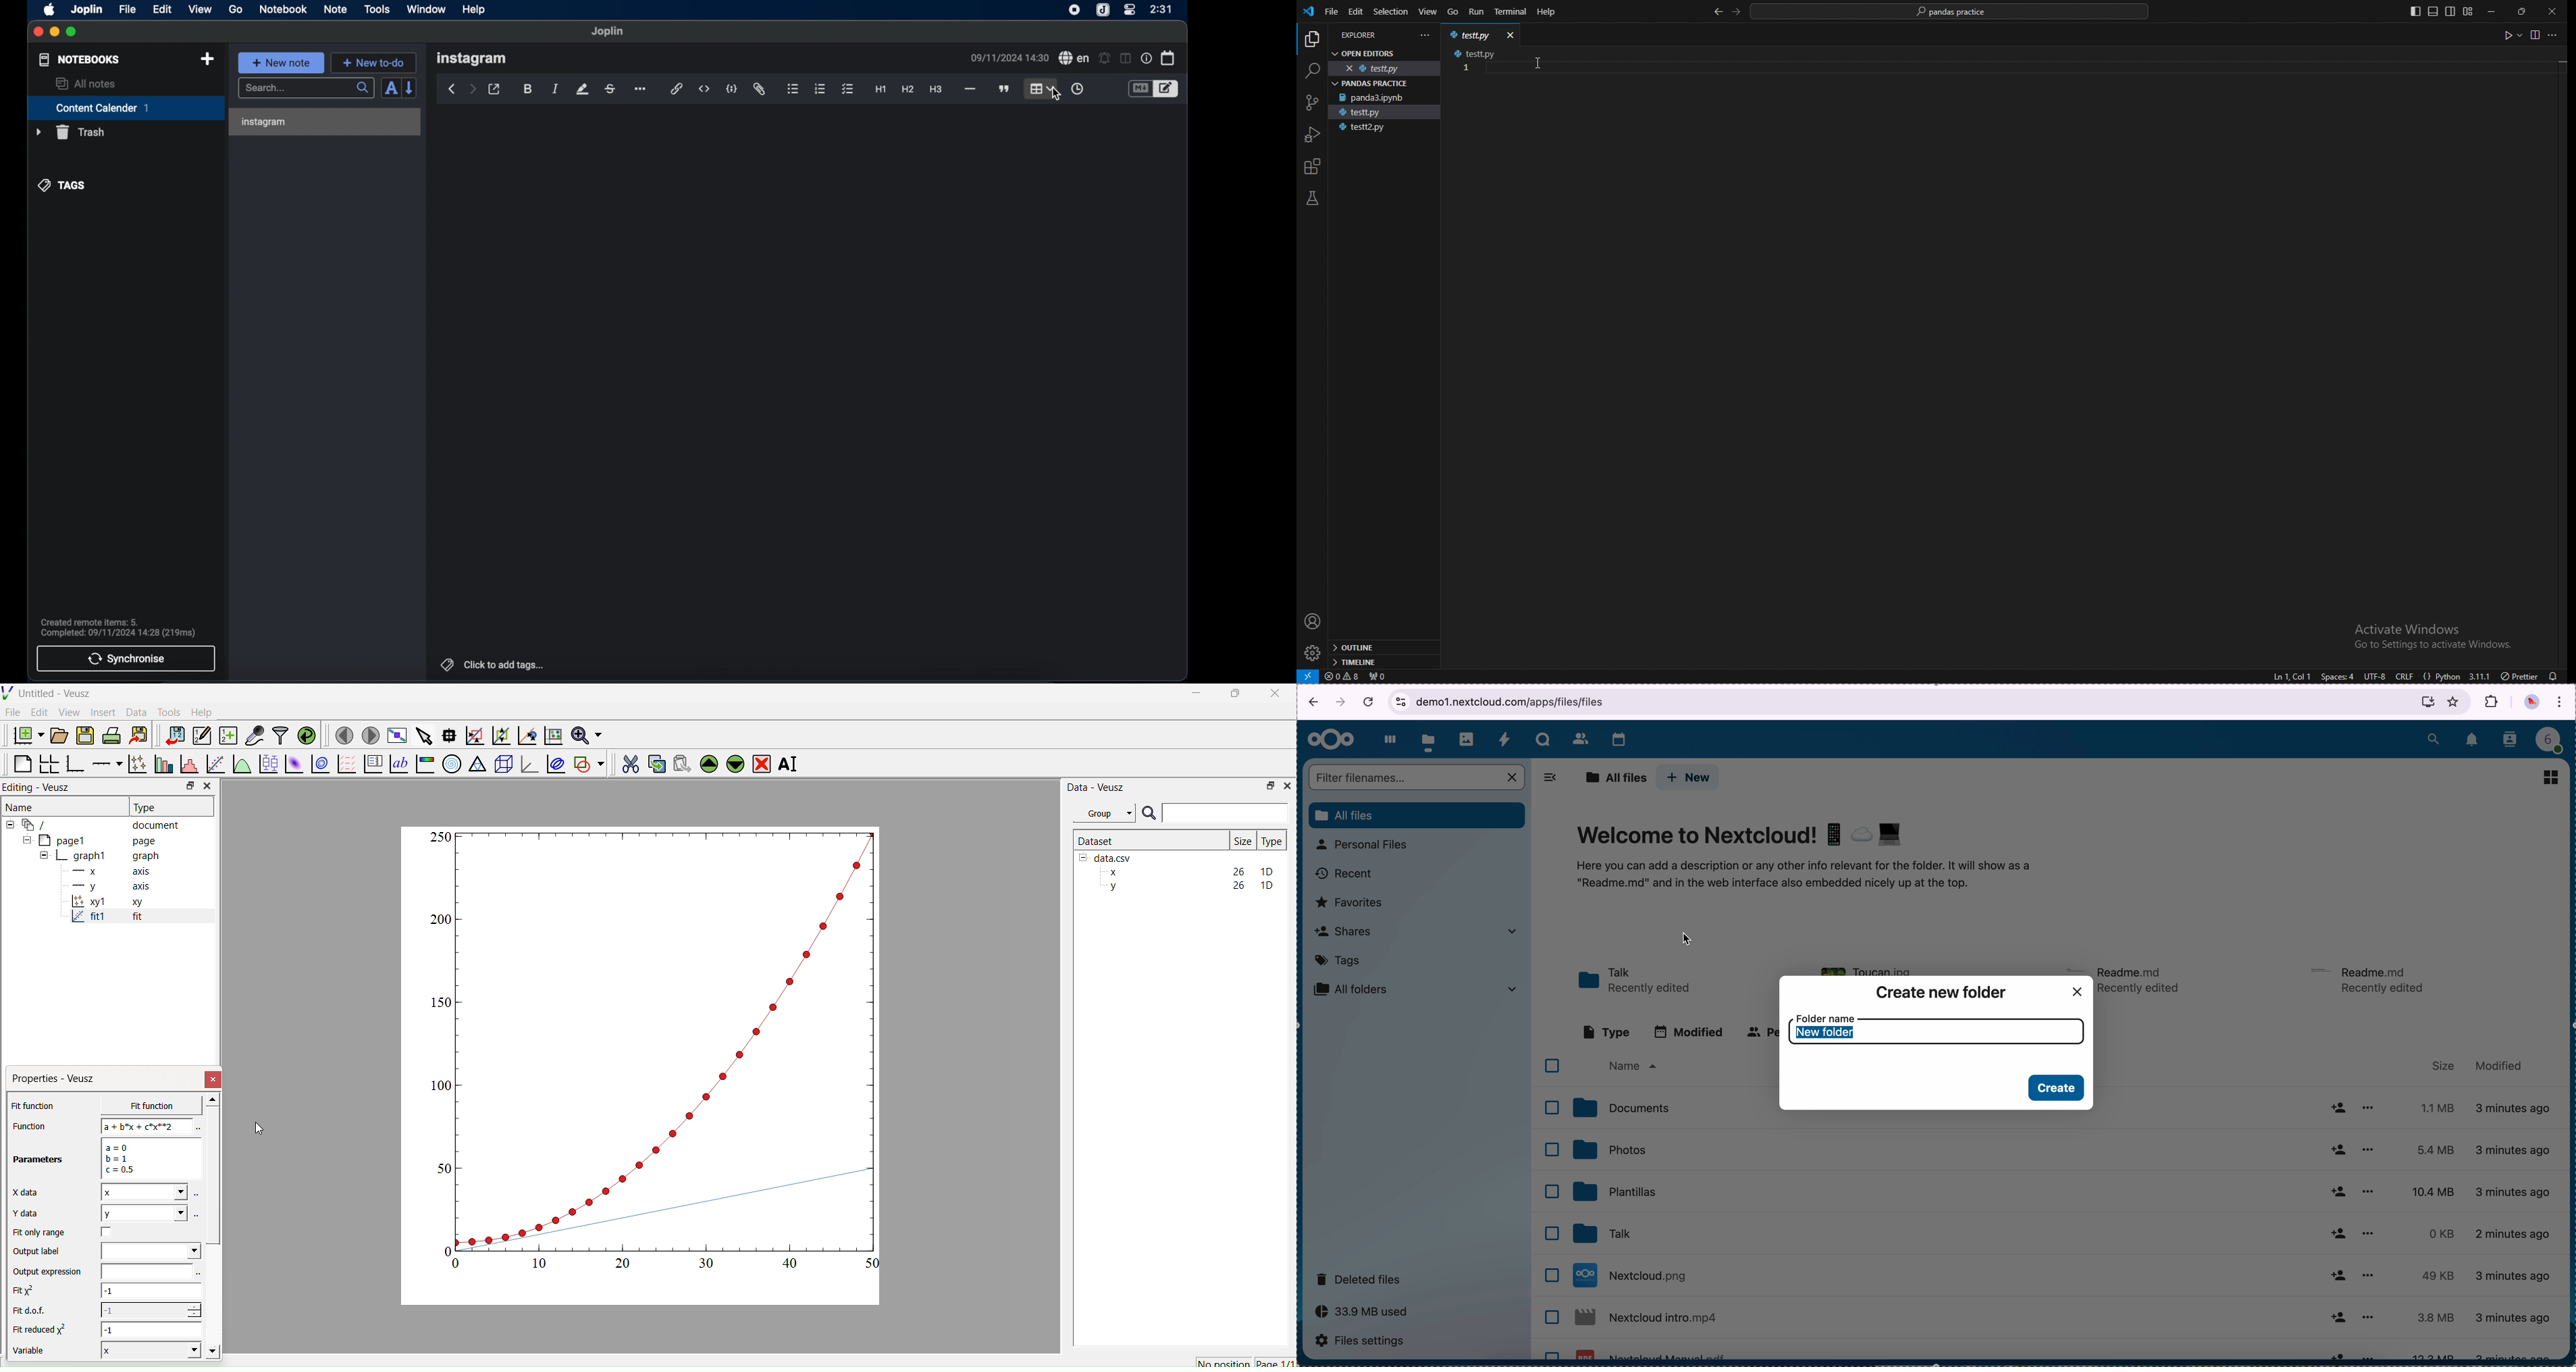 The image size is (2576, 1372). Describe the element at coordinates (62, 185) in the screenshot. I see `tags` at that location.